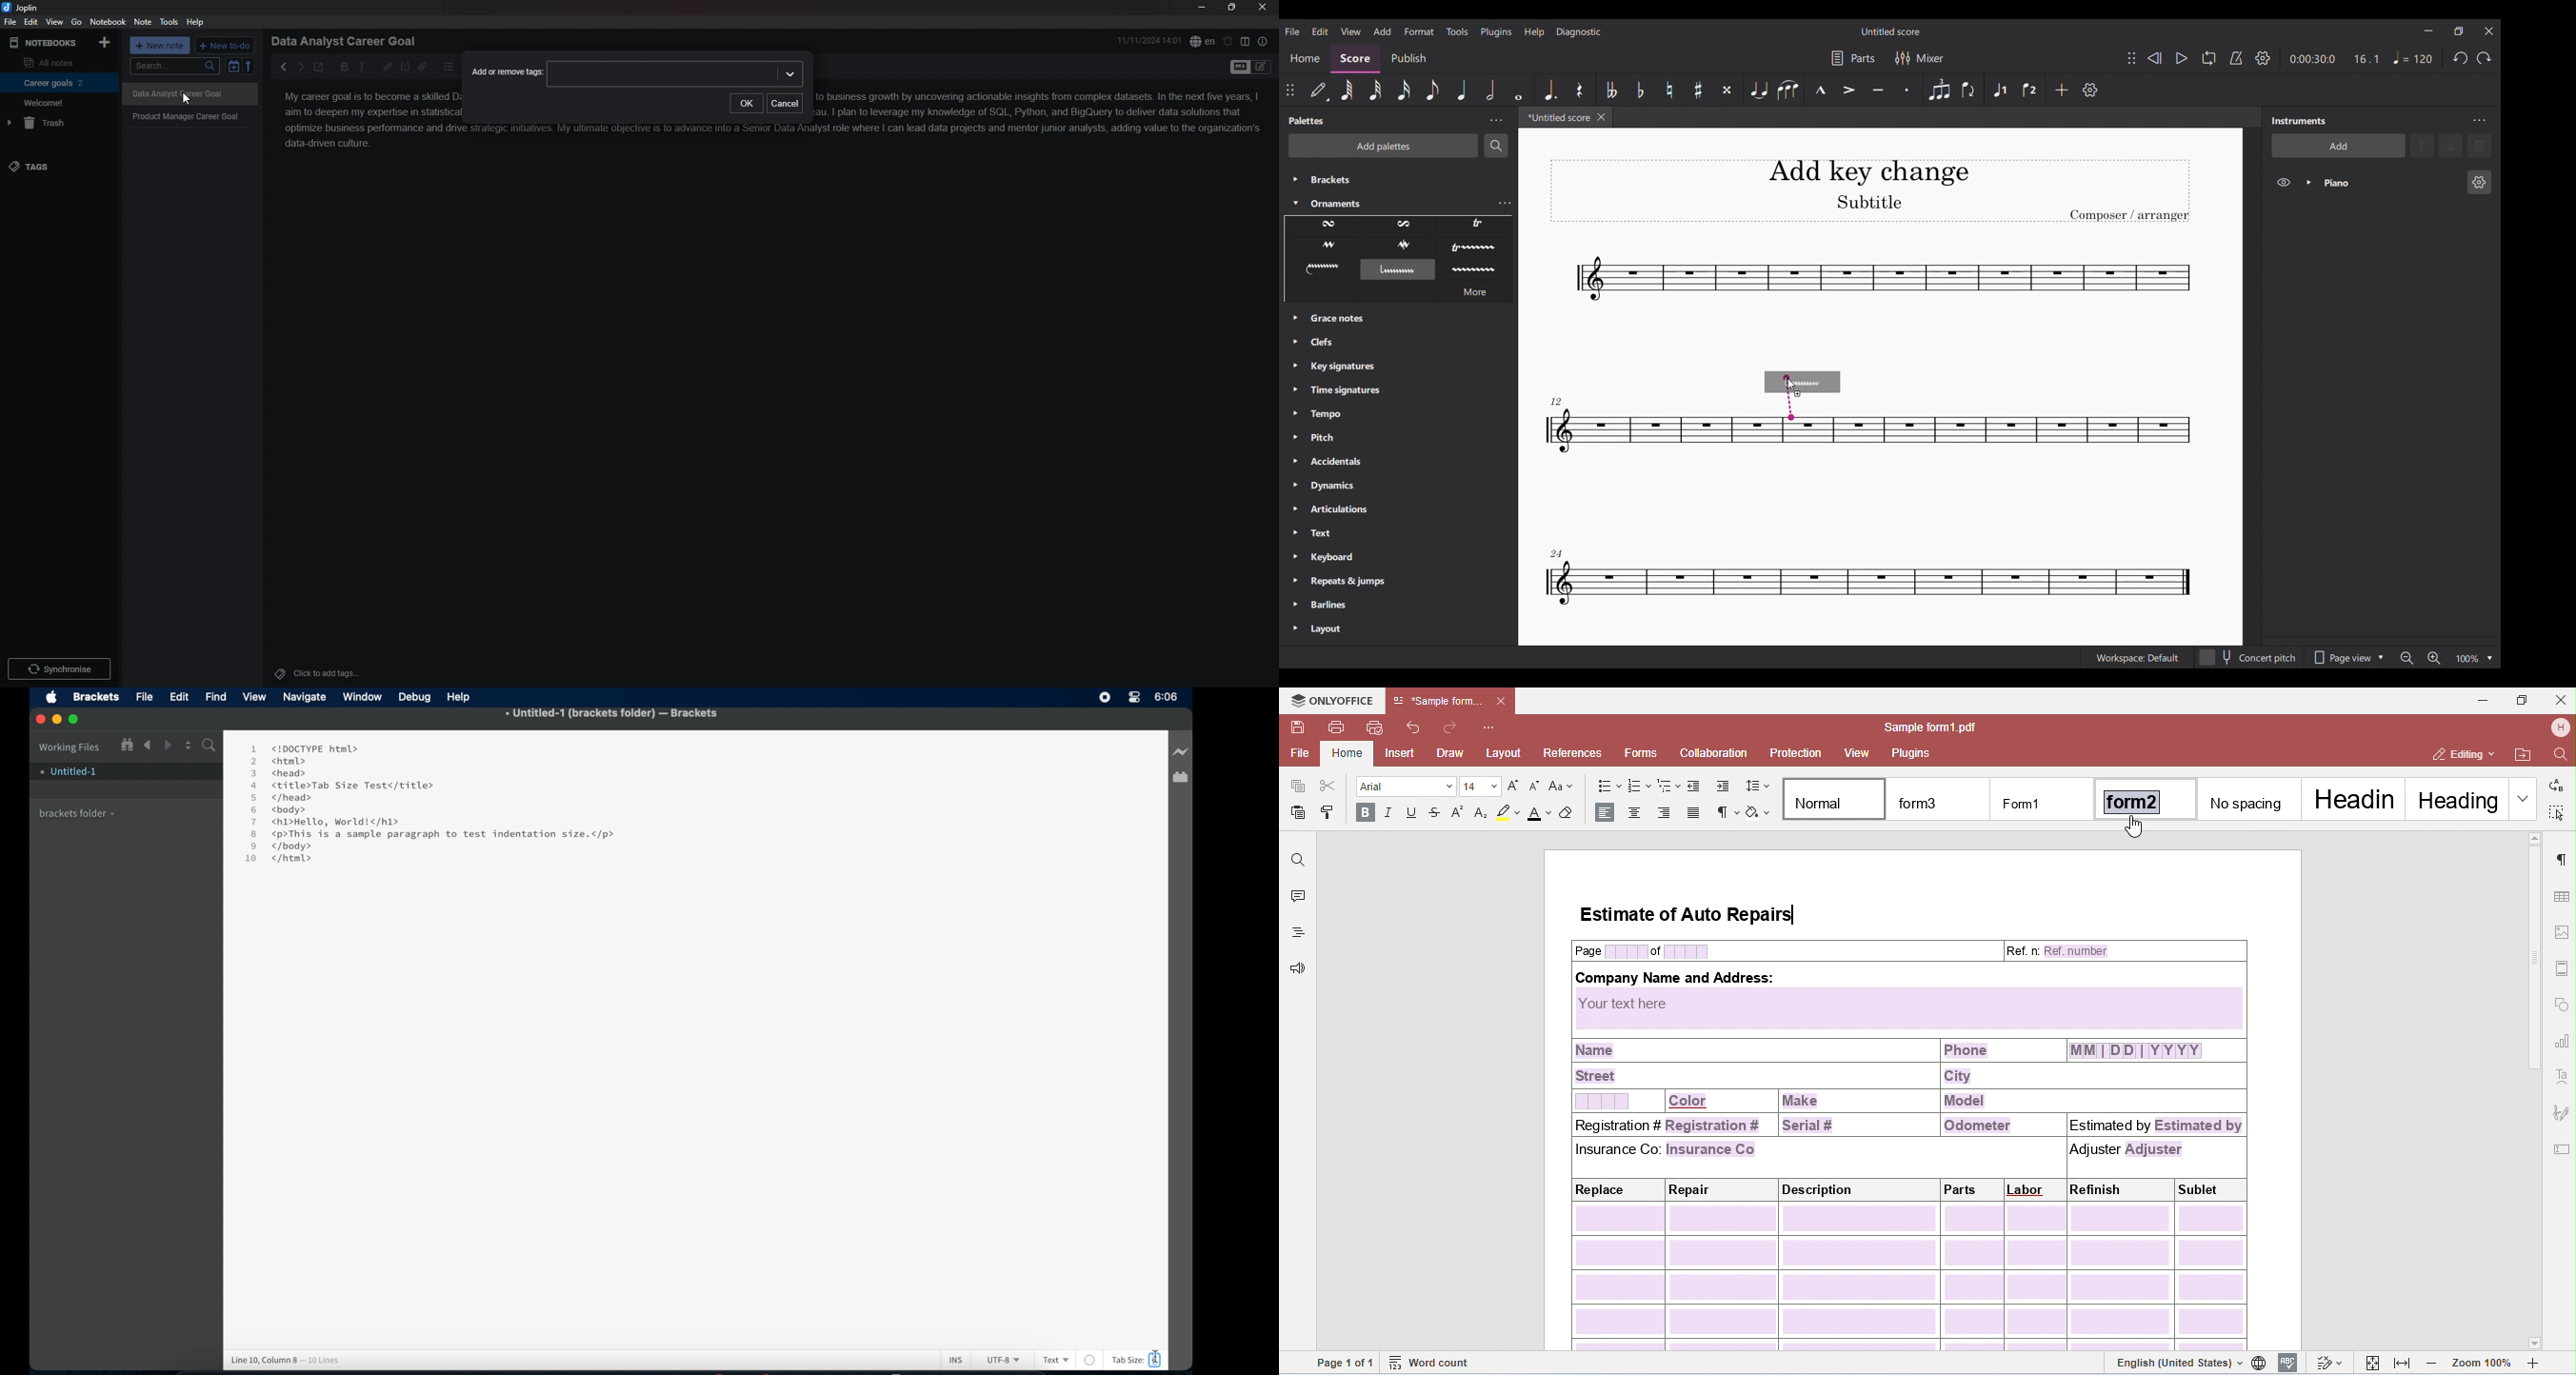 The image size is (2576, 1400). Describe the element at coordinates (189, 95) in the screenshot. I see `Data Analyst Career Goal` at that location.